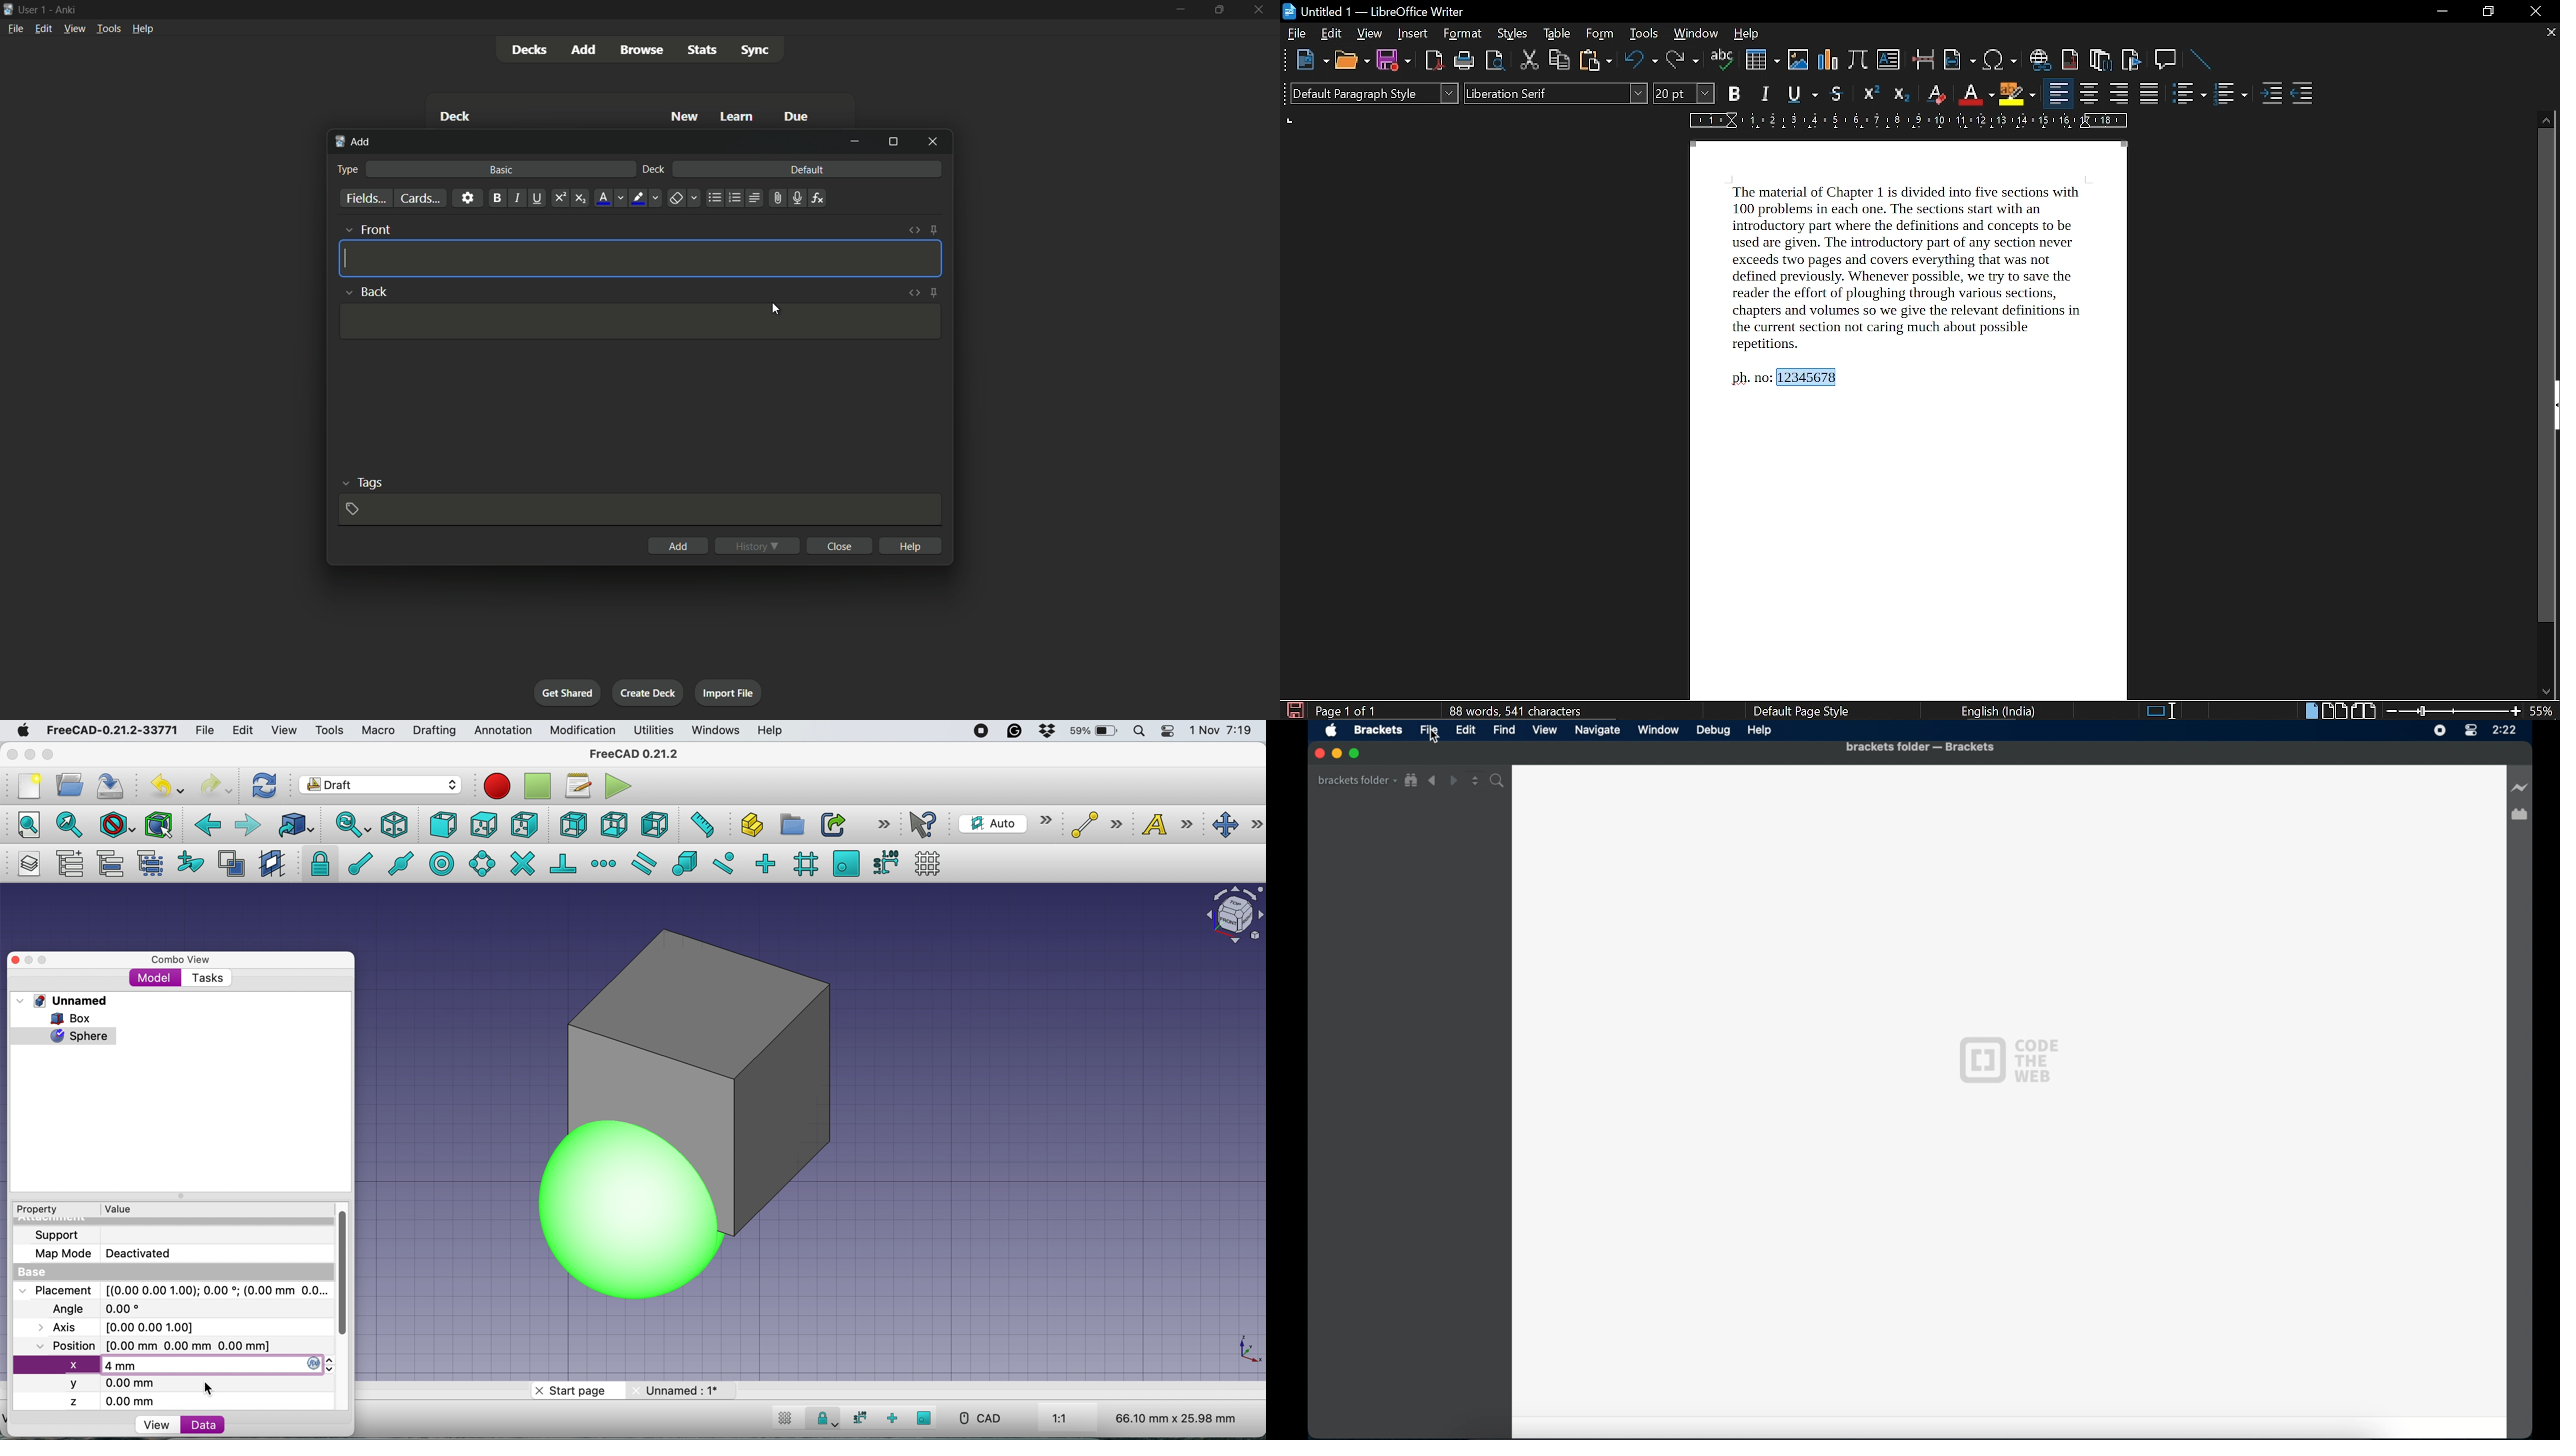  I want to click on new, so click(26, 786).